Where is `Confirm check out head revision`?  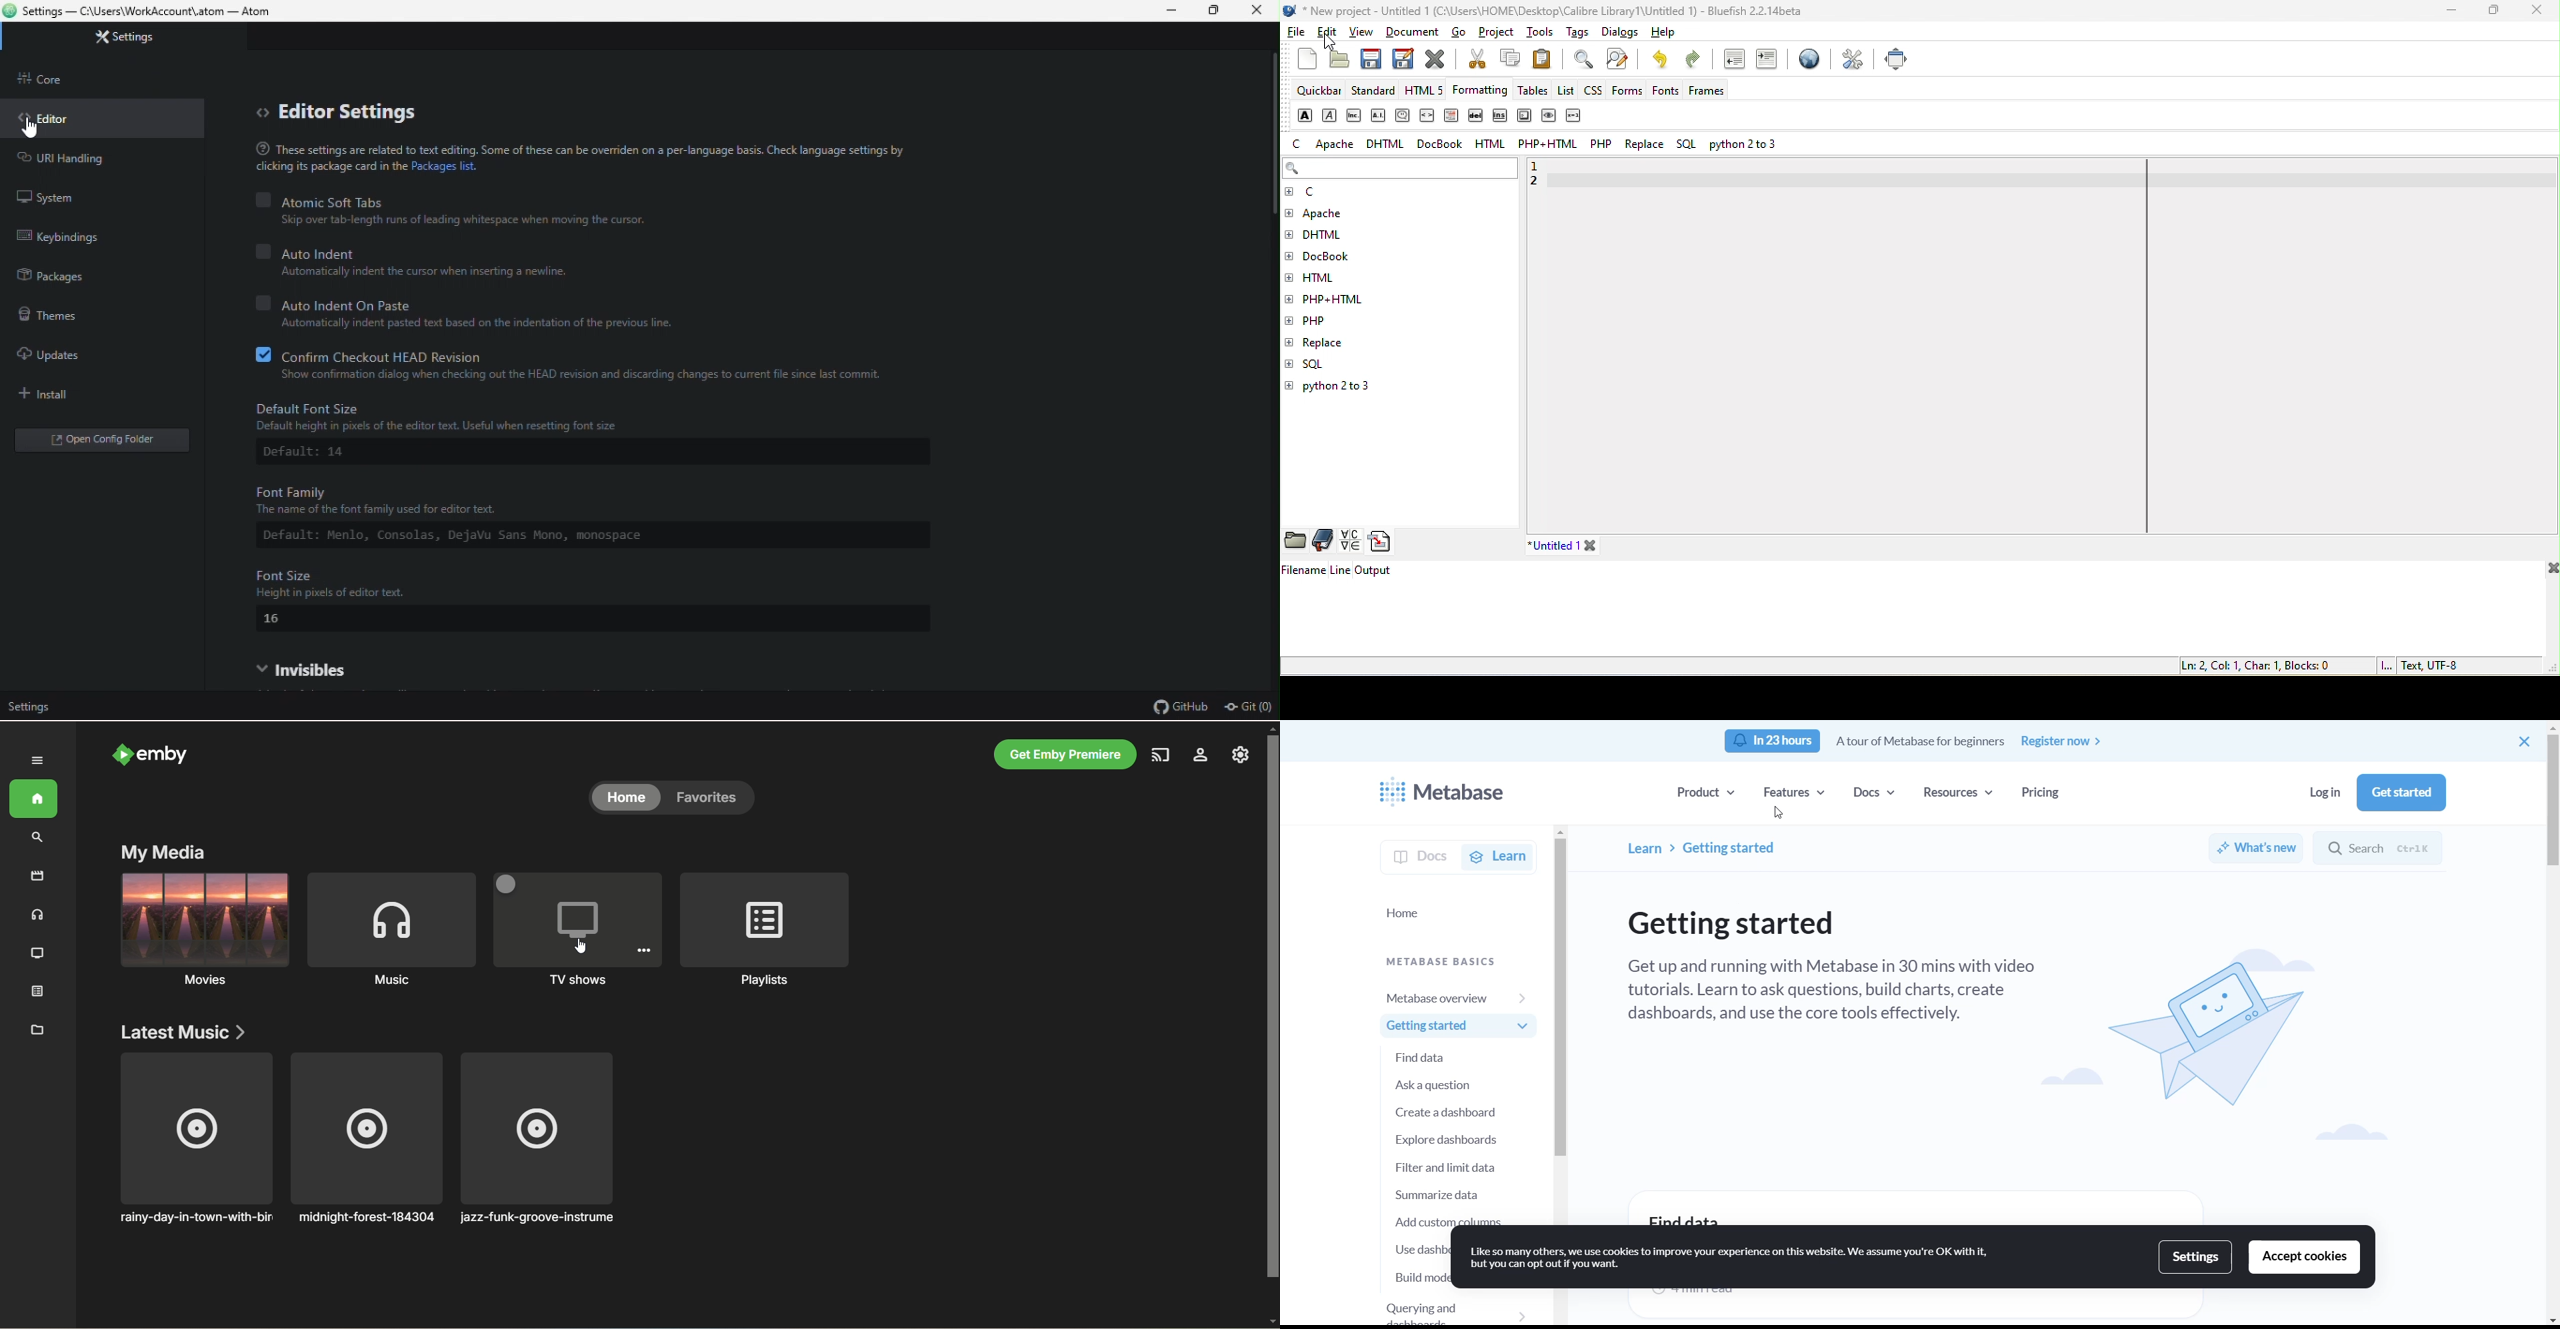 Confirm check out head revision is located at coordinates (585, 355).